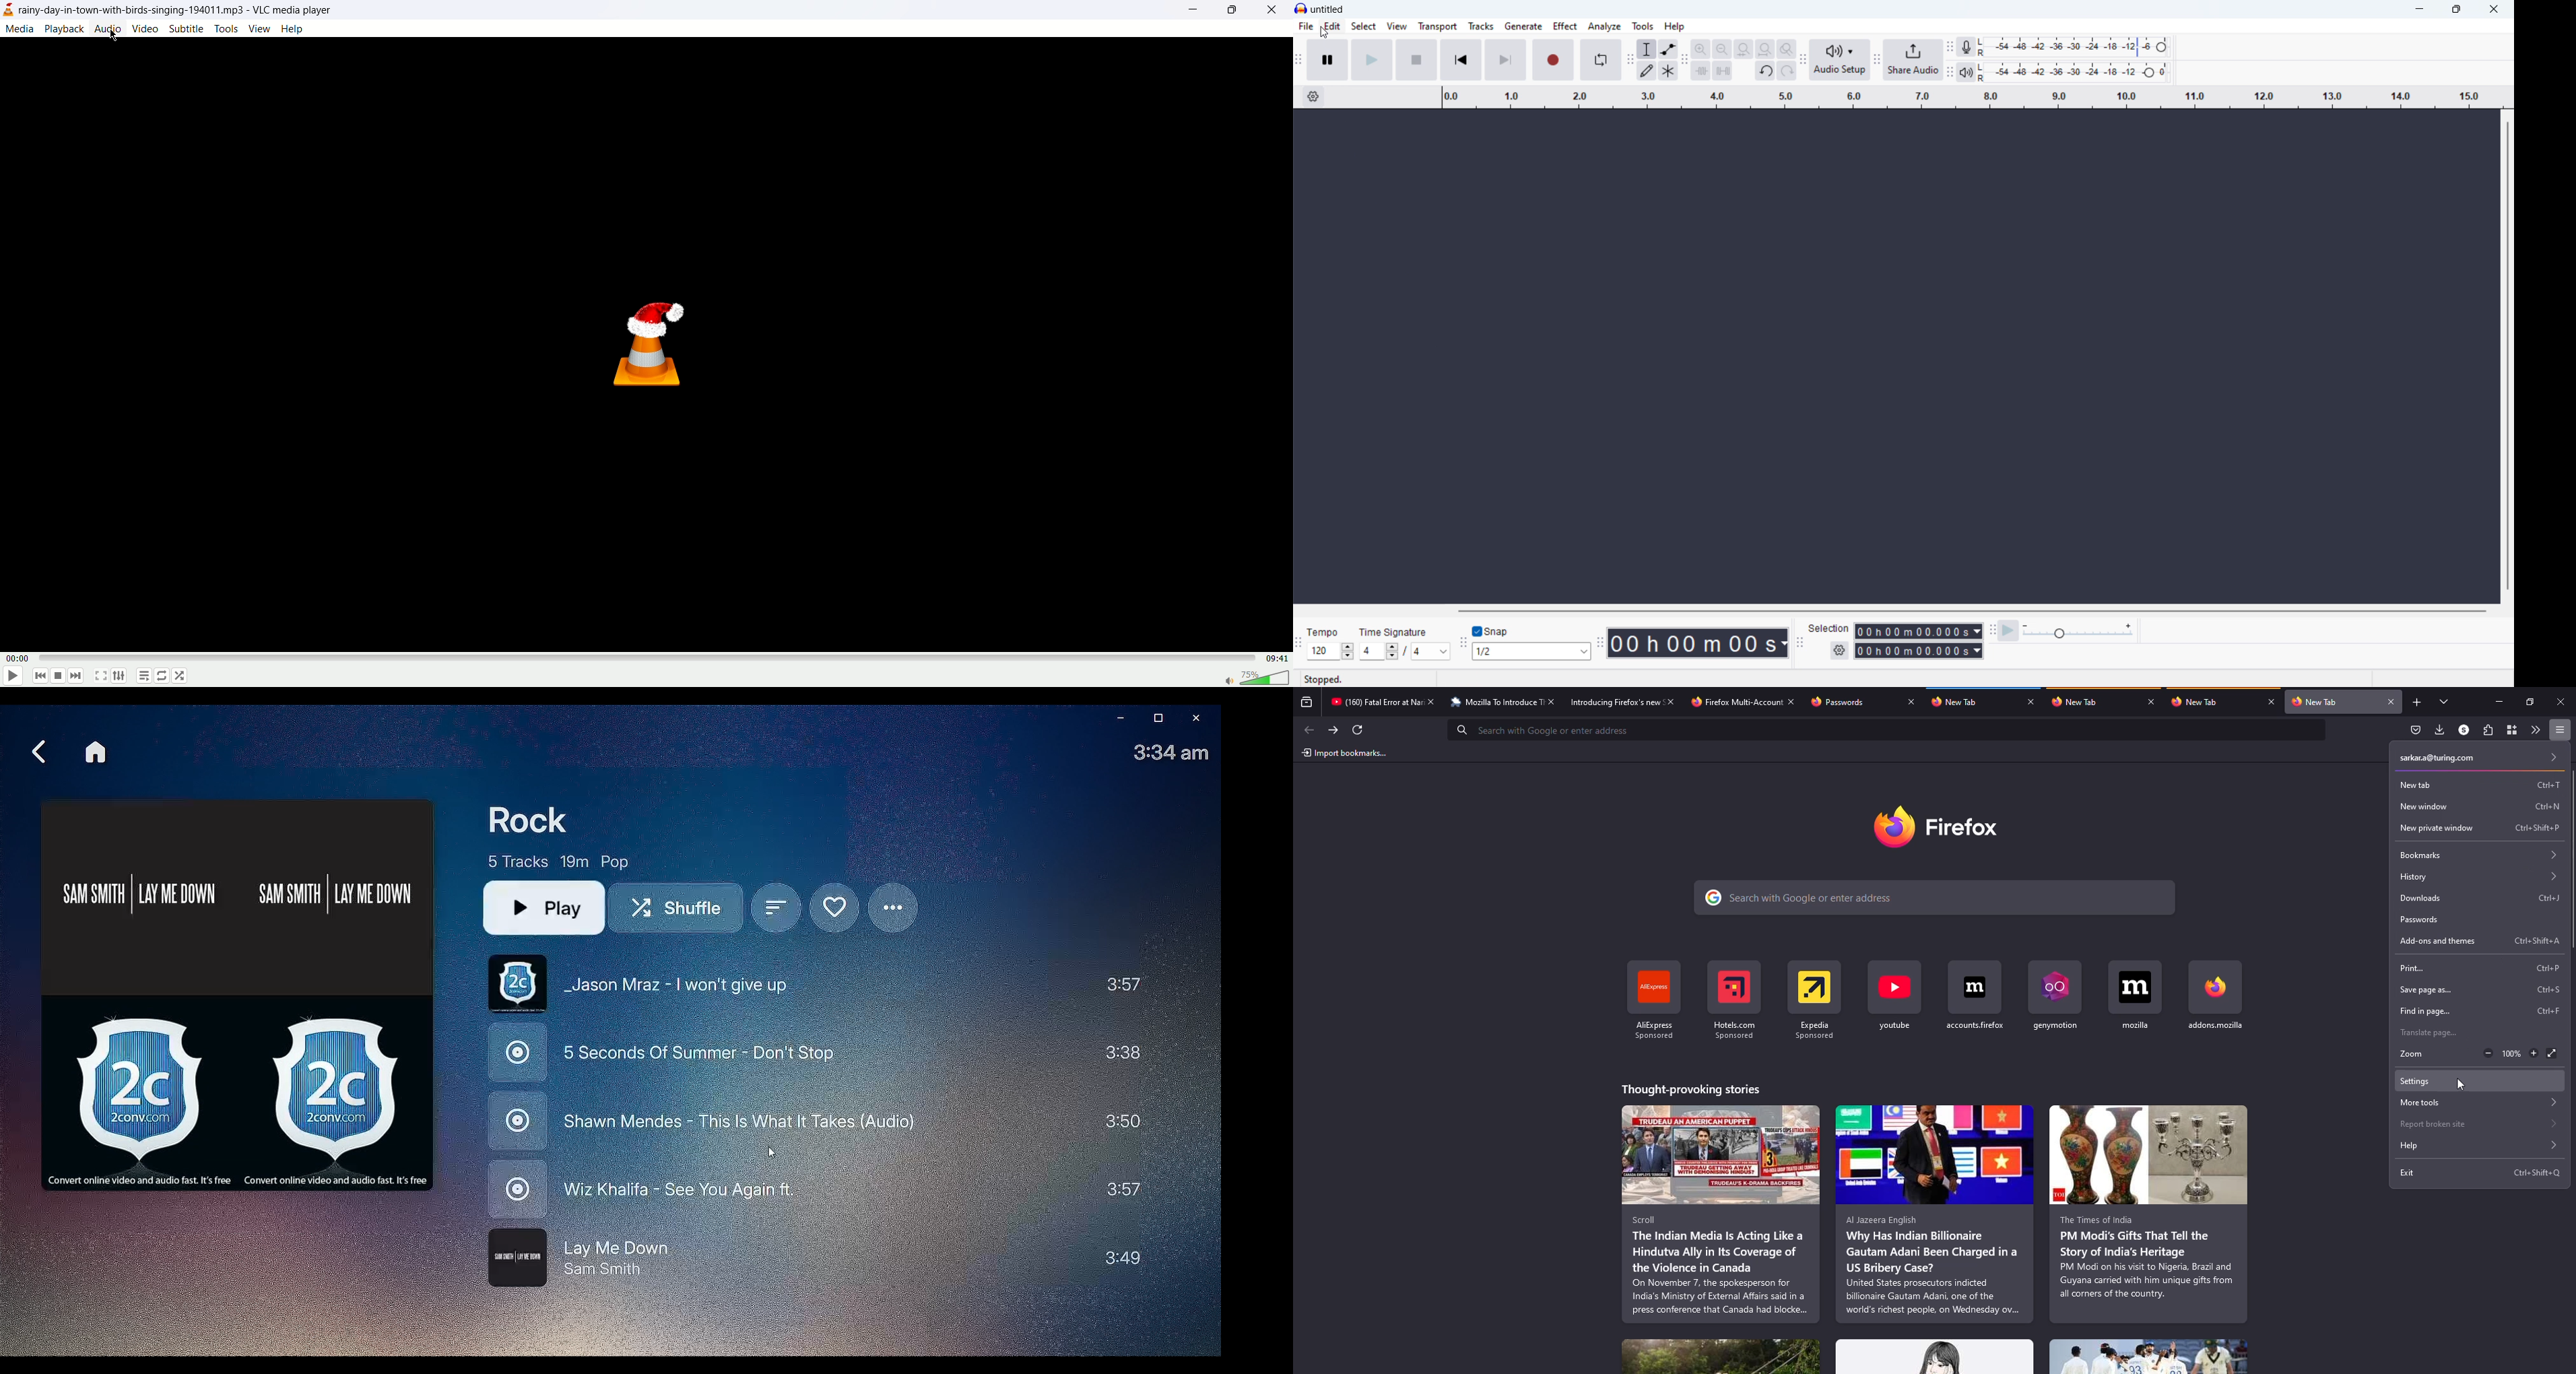 This screenshot has height=1400, width=2576. Describe the element at coordinates (1831, 628) in the screenshot. I see `Selection` at that location.